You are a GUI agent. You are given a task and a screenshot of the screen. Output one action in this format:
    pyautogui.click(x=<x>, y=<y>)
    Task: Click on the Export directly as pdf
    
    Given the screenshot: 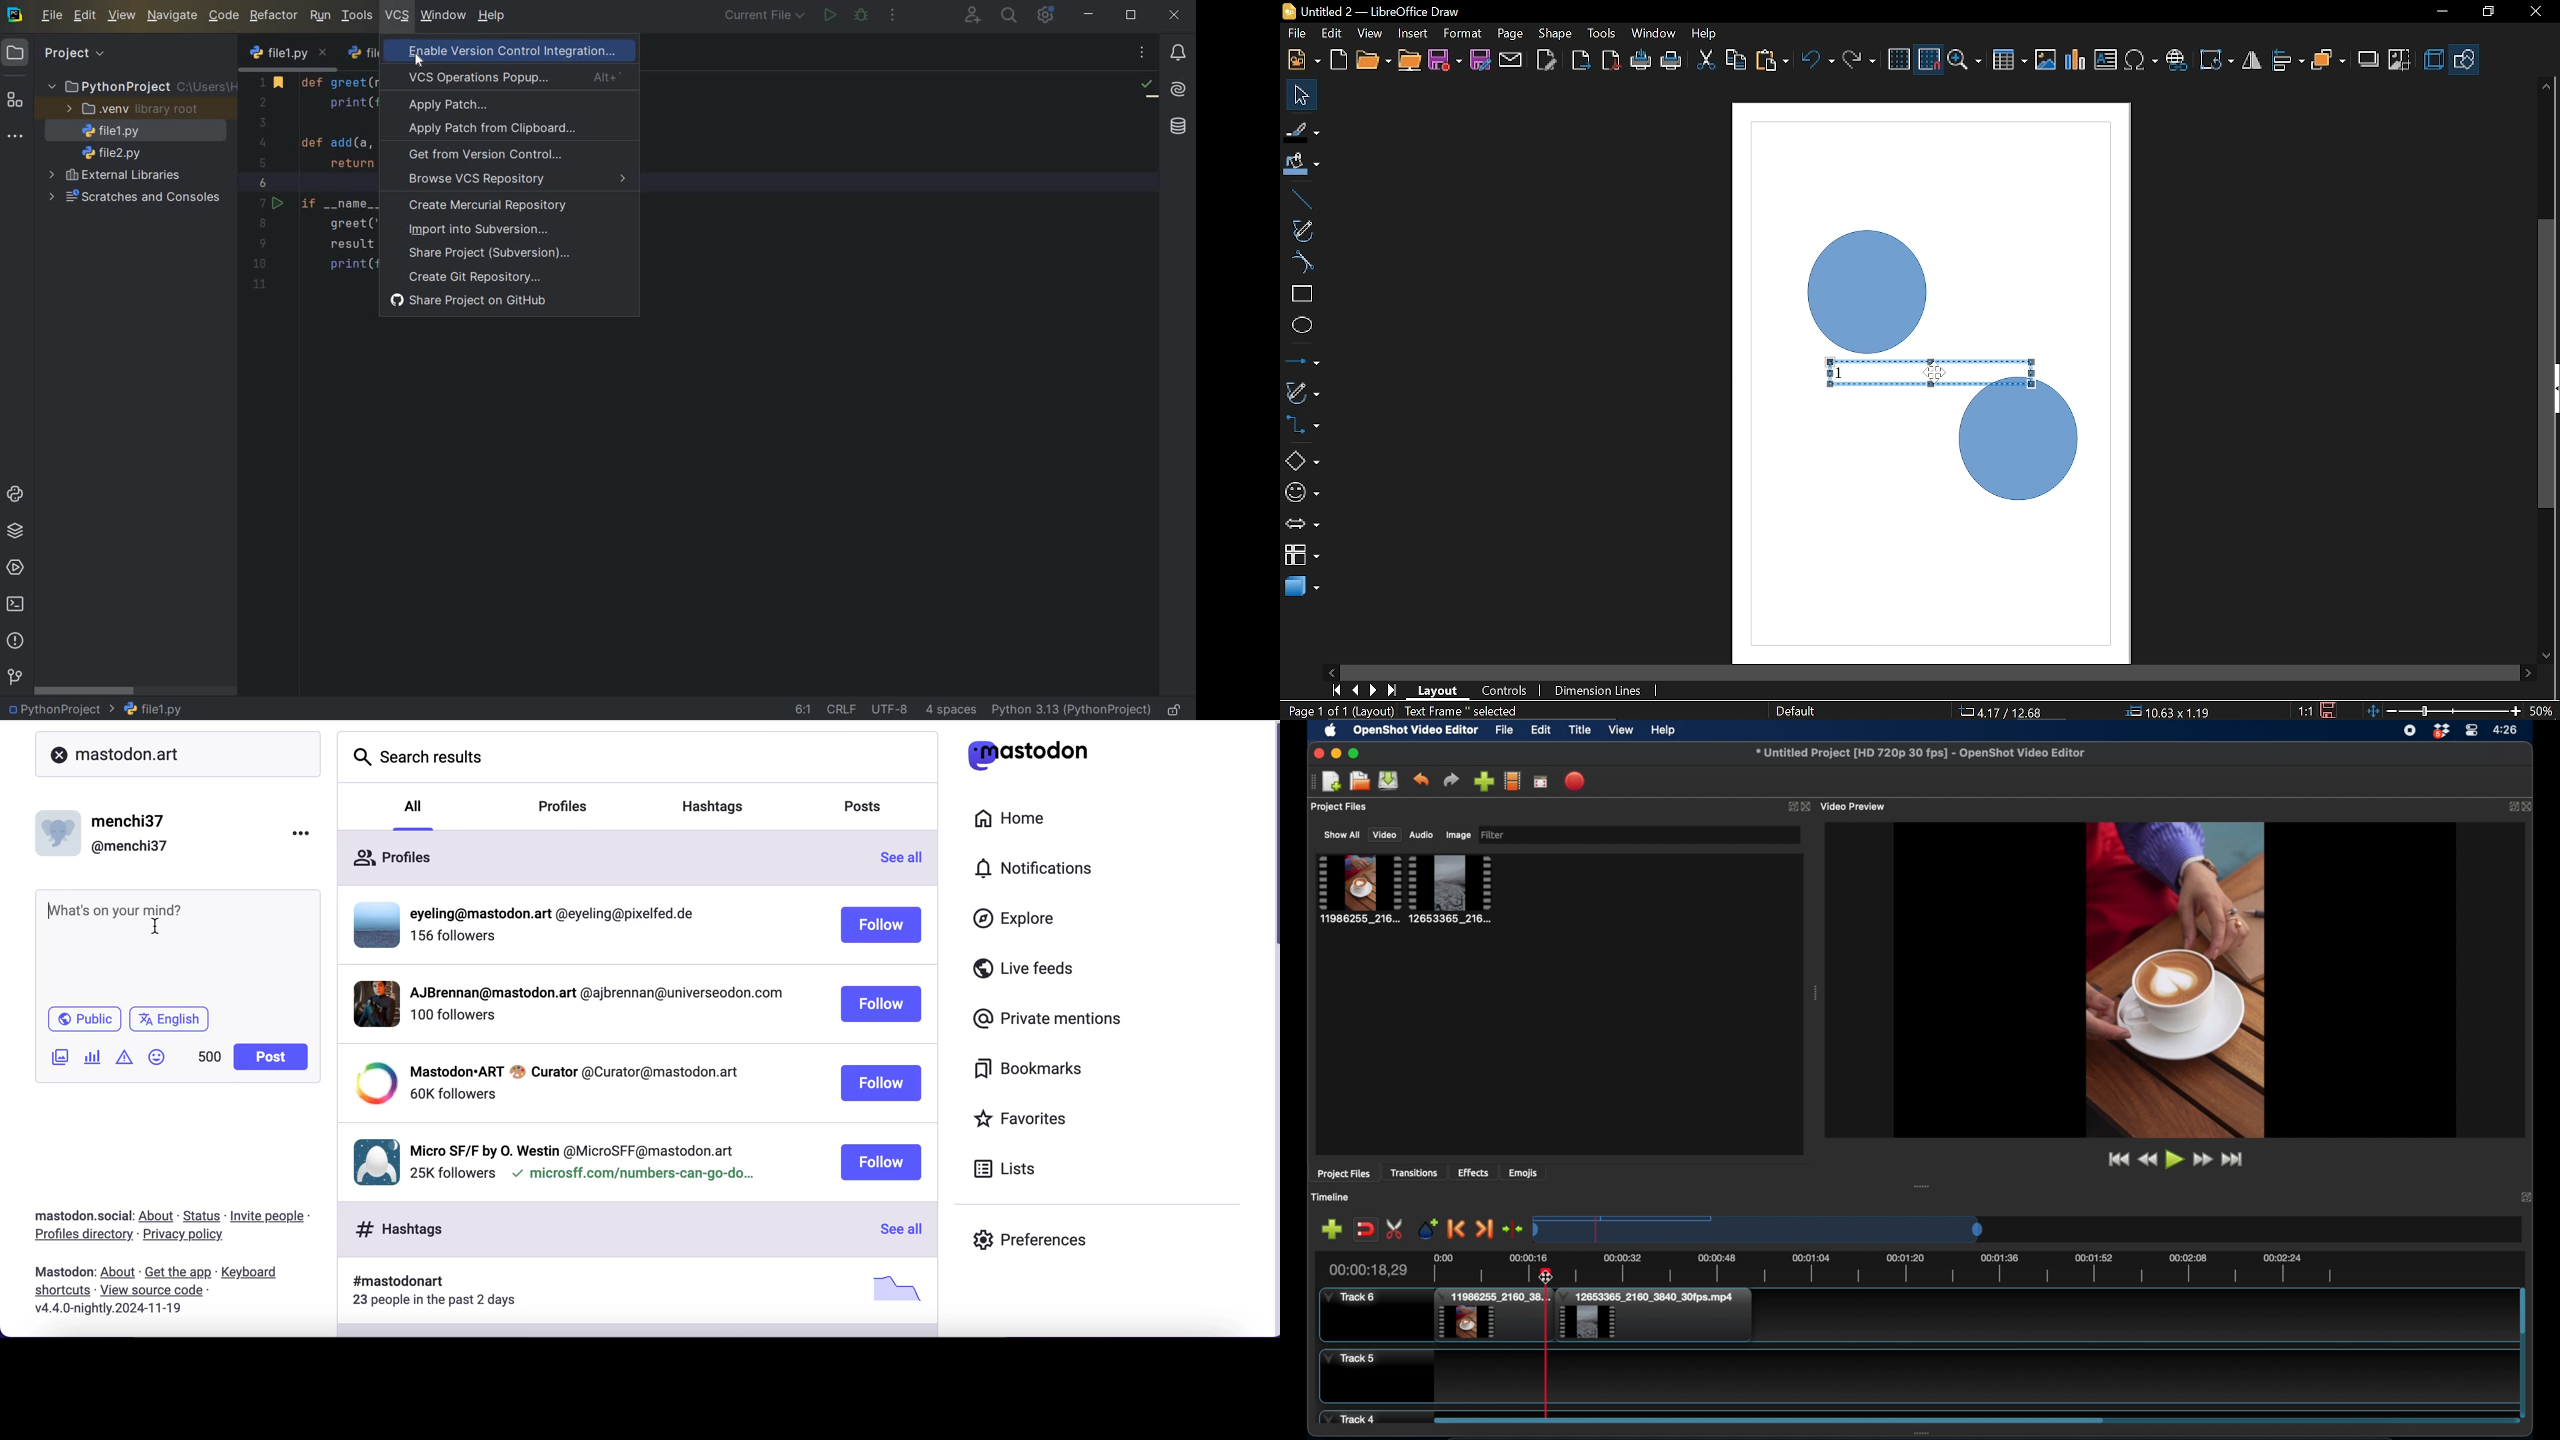 What is the action you would take?
    pyautogui.click(x=1612, y=62)
    